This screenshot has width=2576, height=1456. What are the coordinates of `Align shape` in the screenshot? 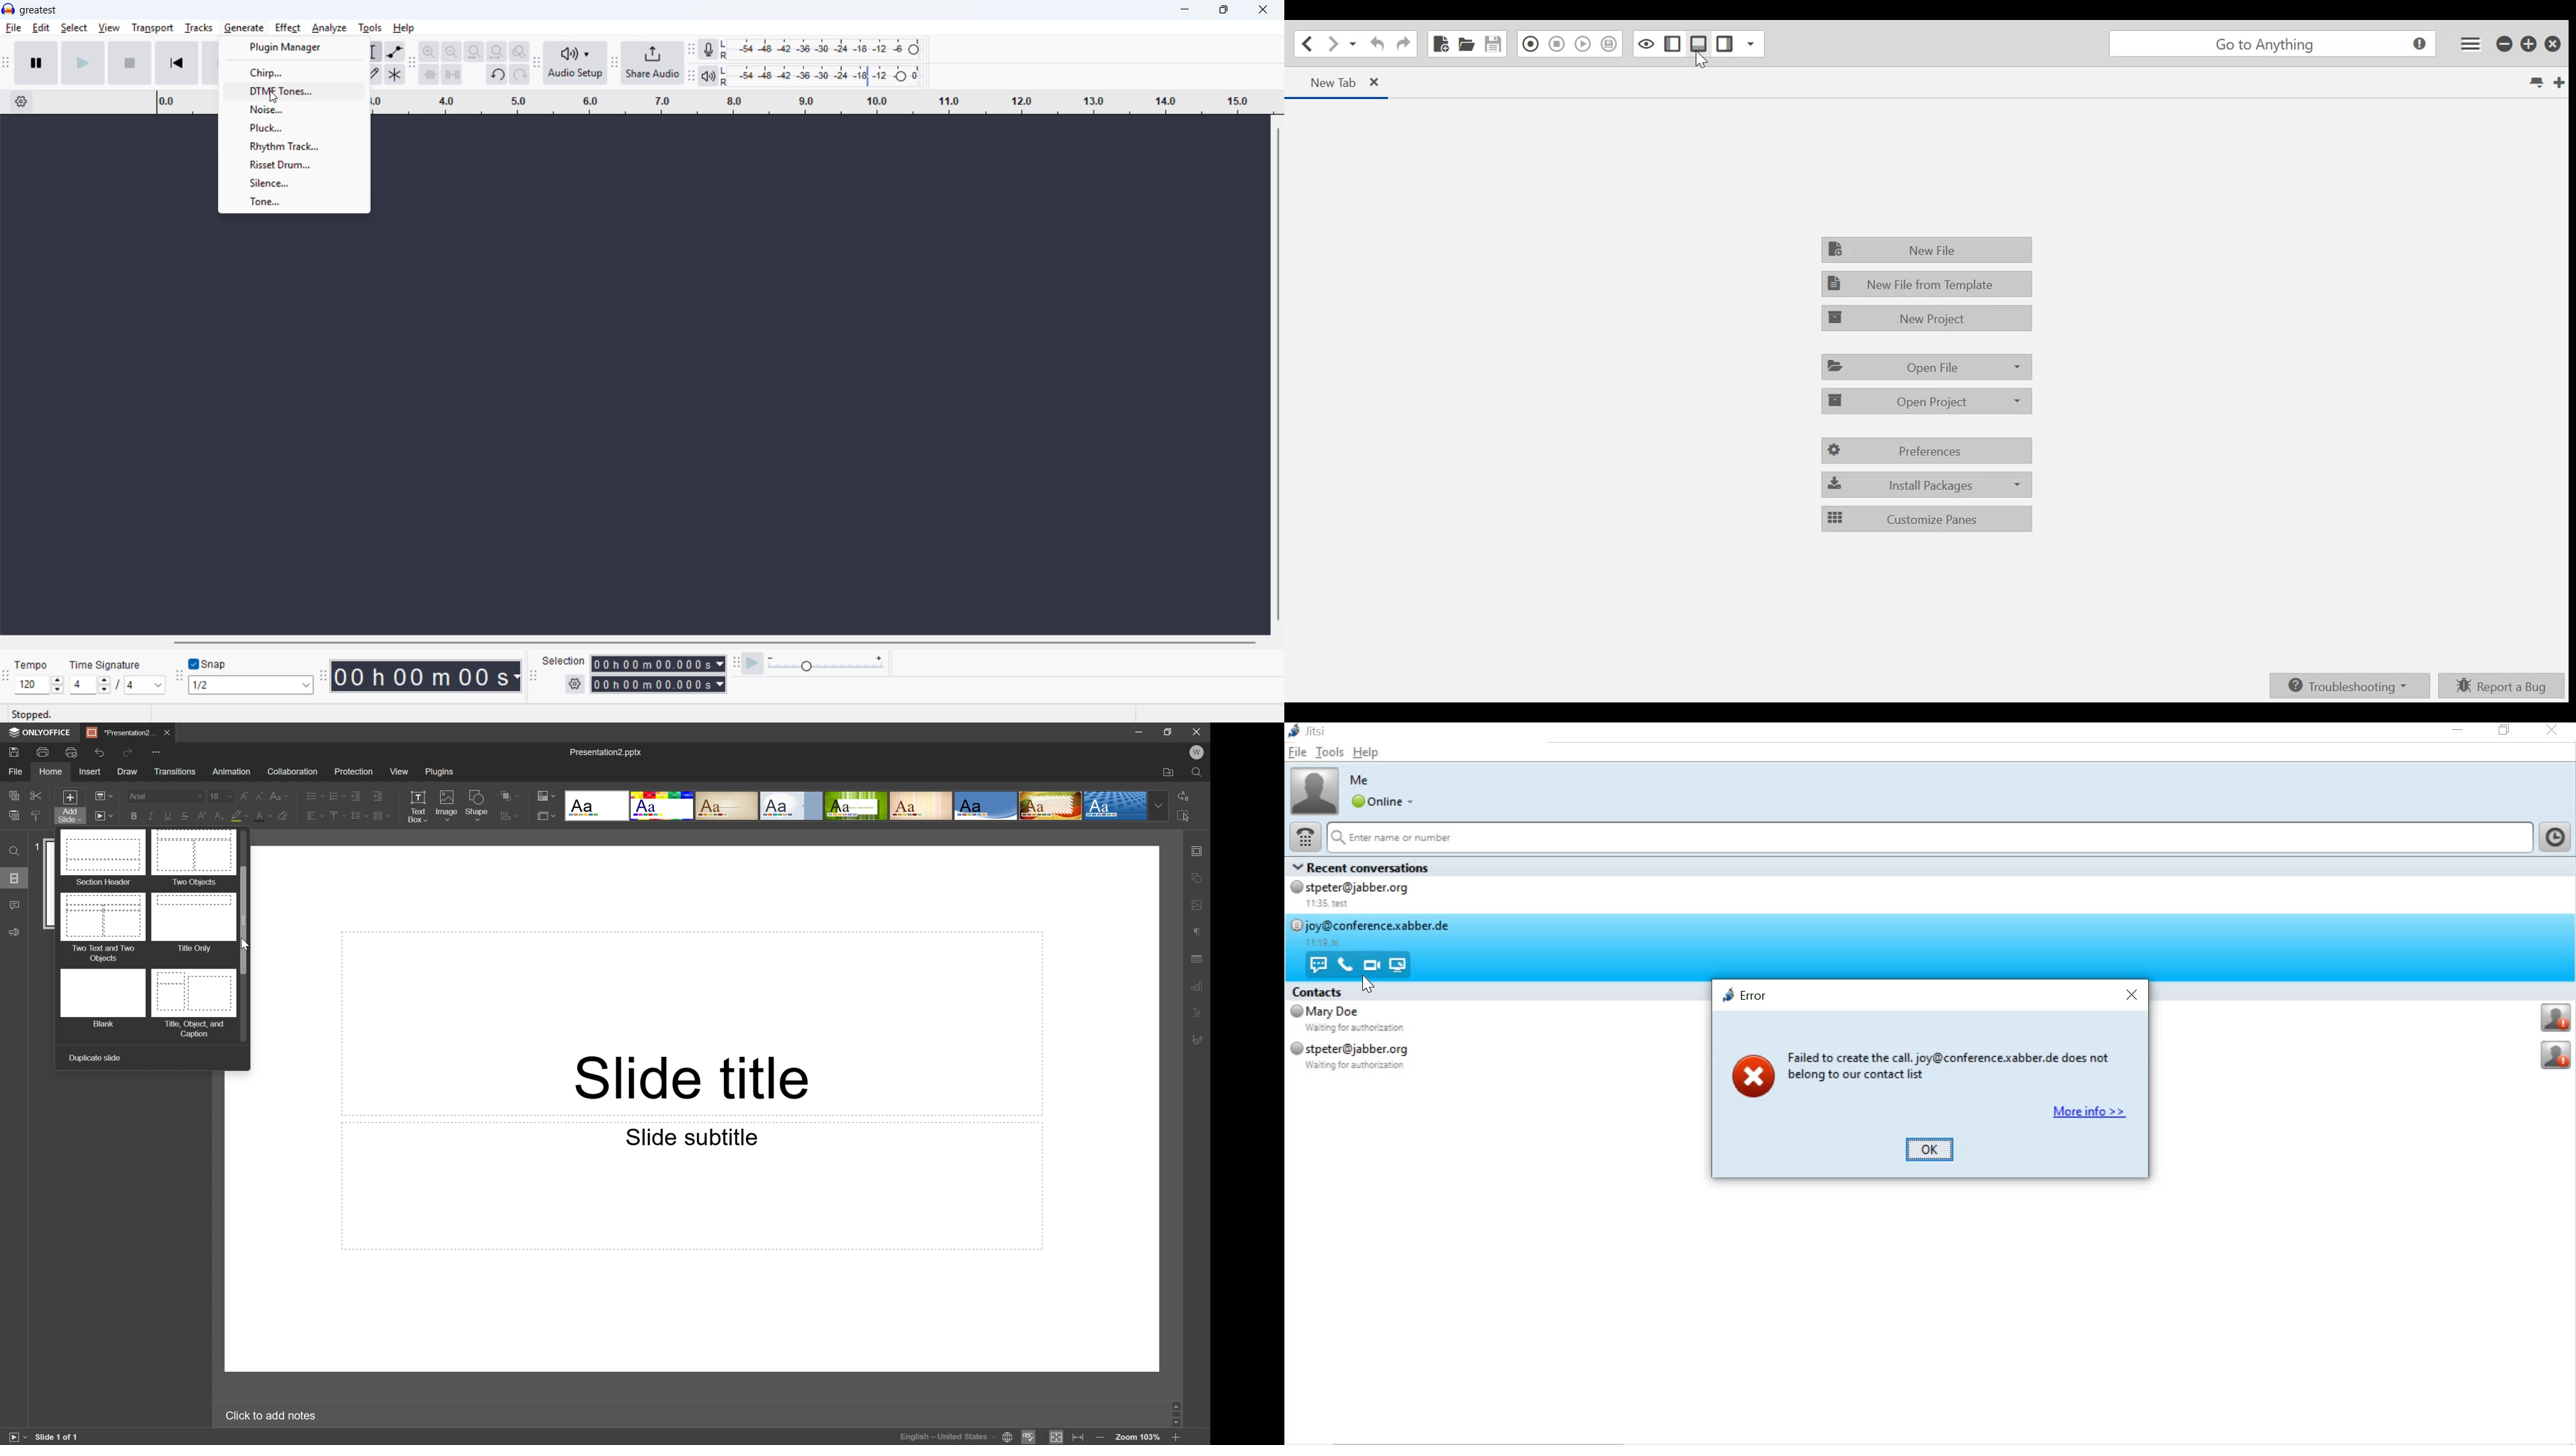 It's located at (512, 793).